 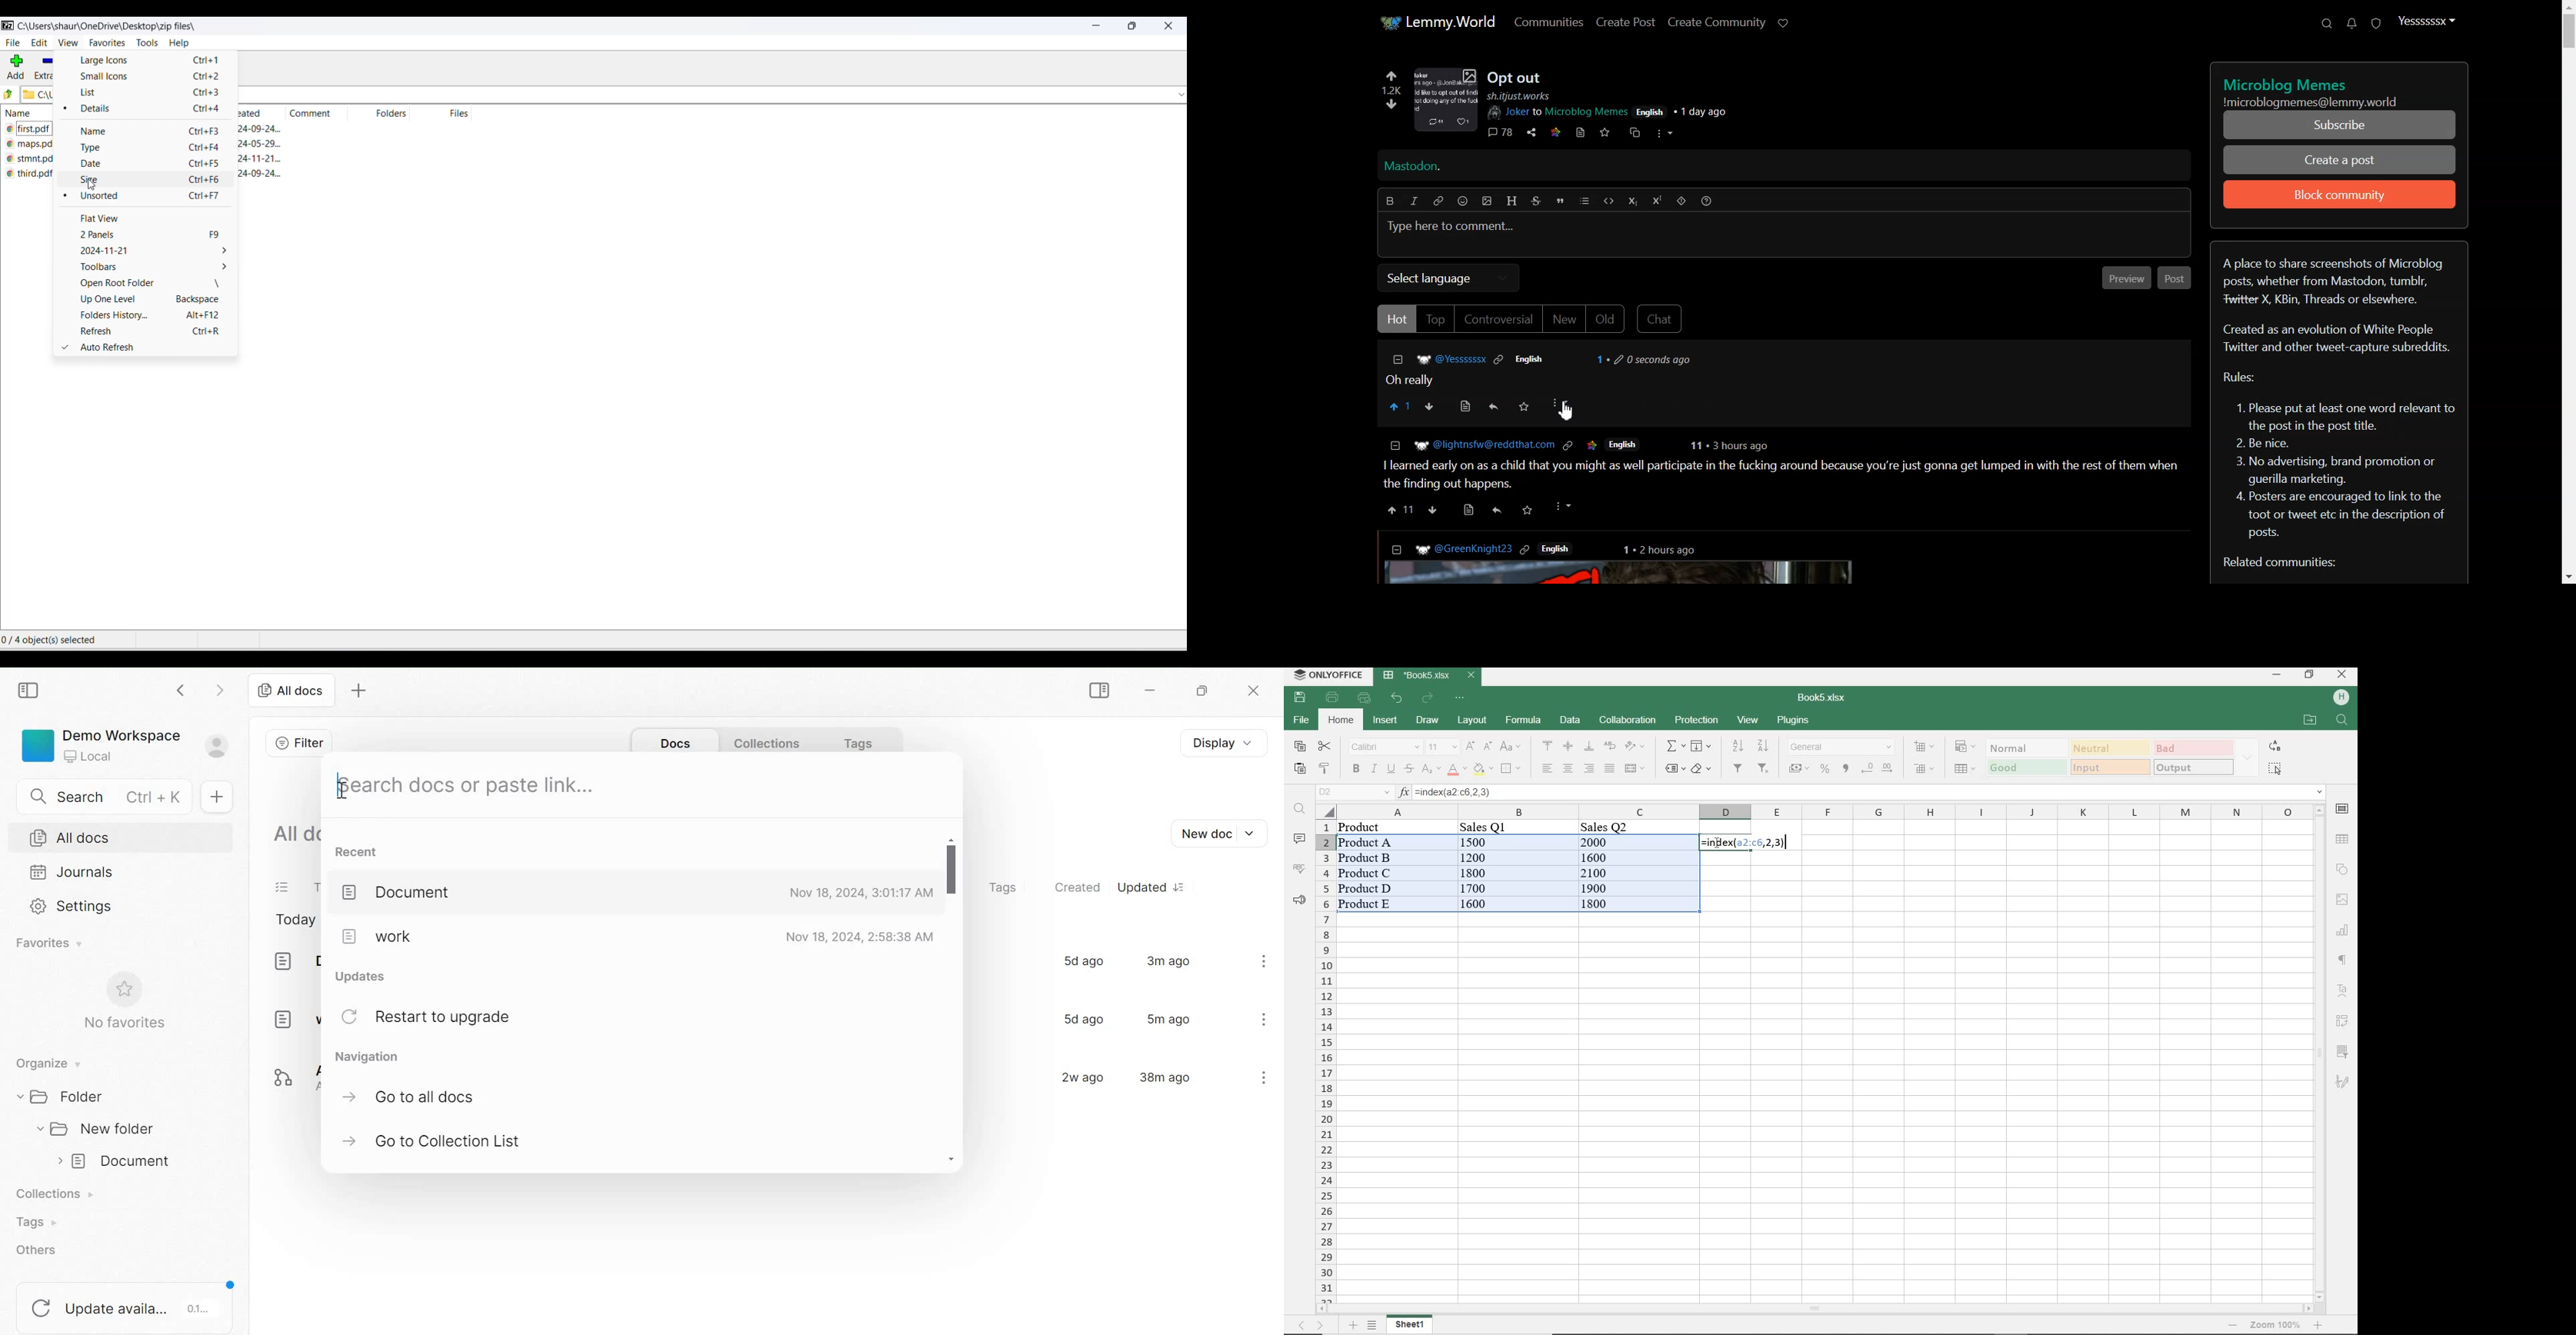 I want to click on 38m ago, so click(x=1165, y=1076).